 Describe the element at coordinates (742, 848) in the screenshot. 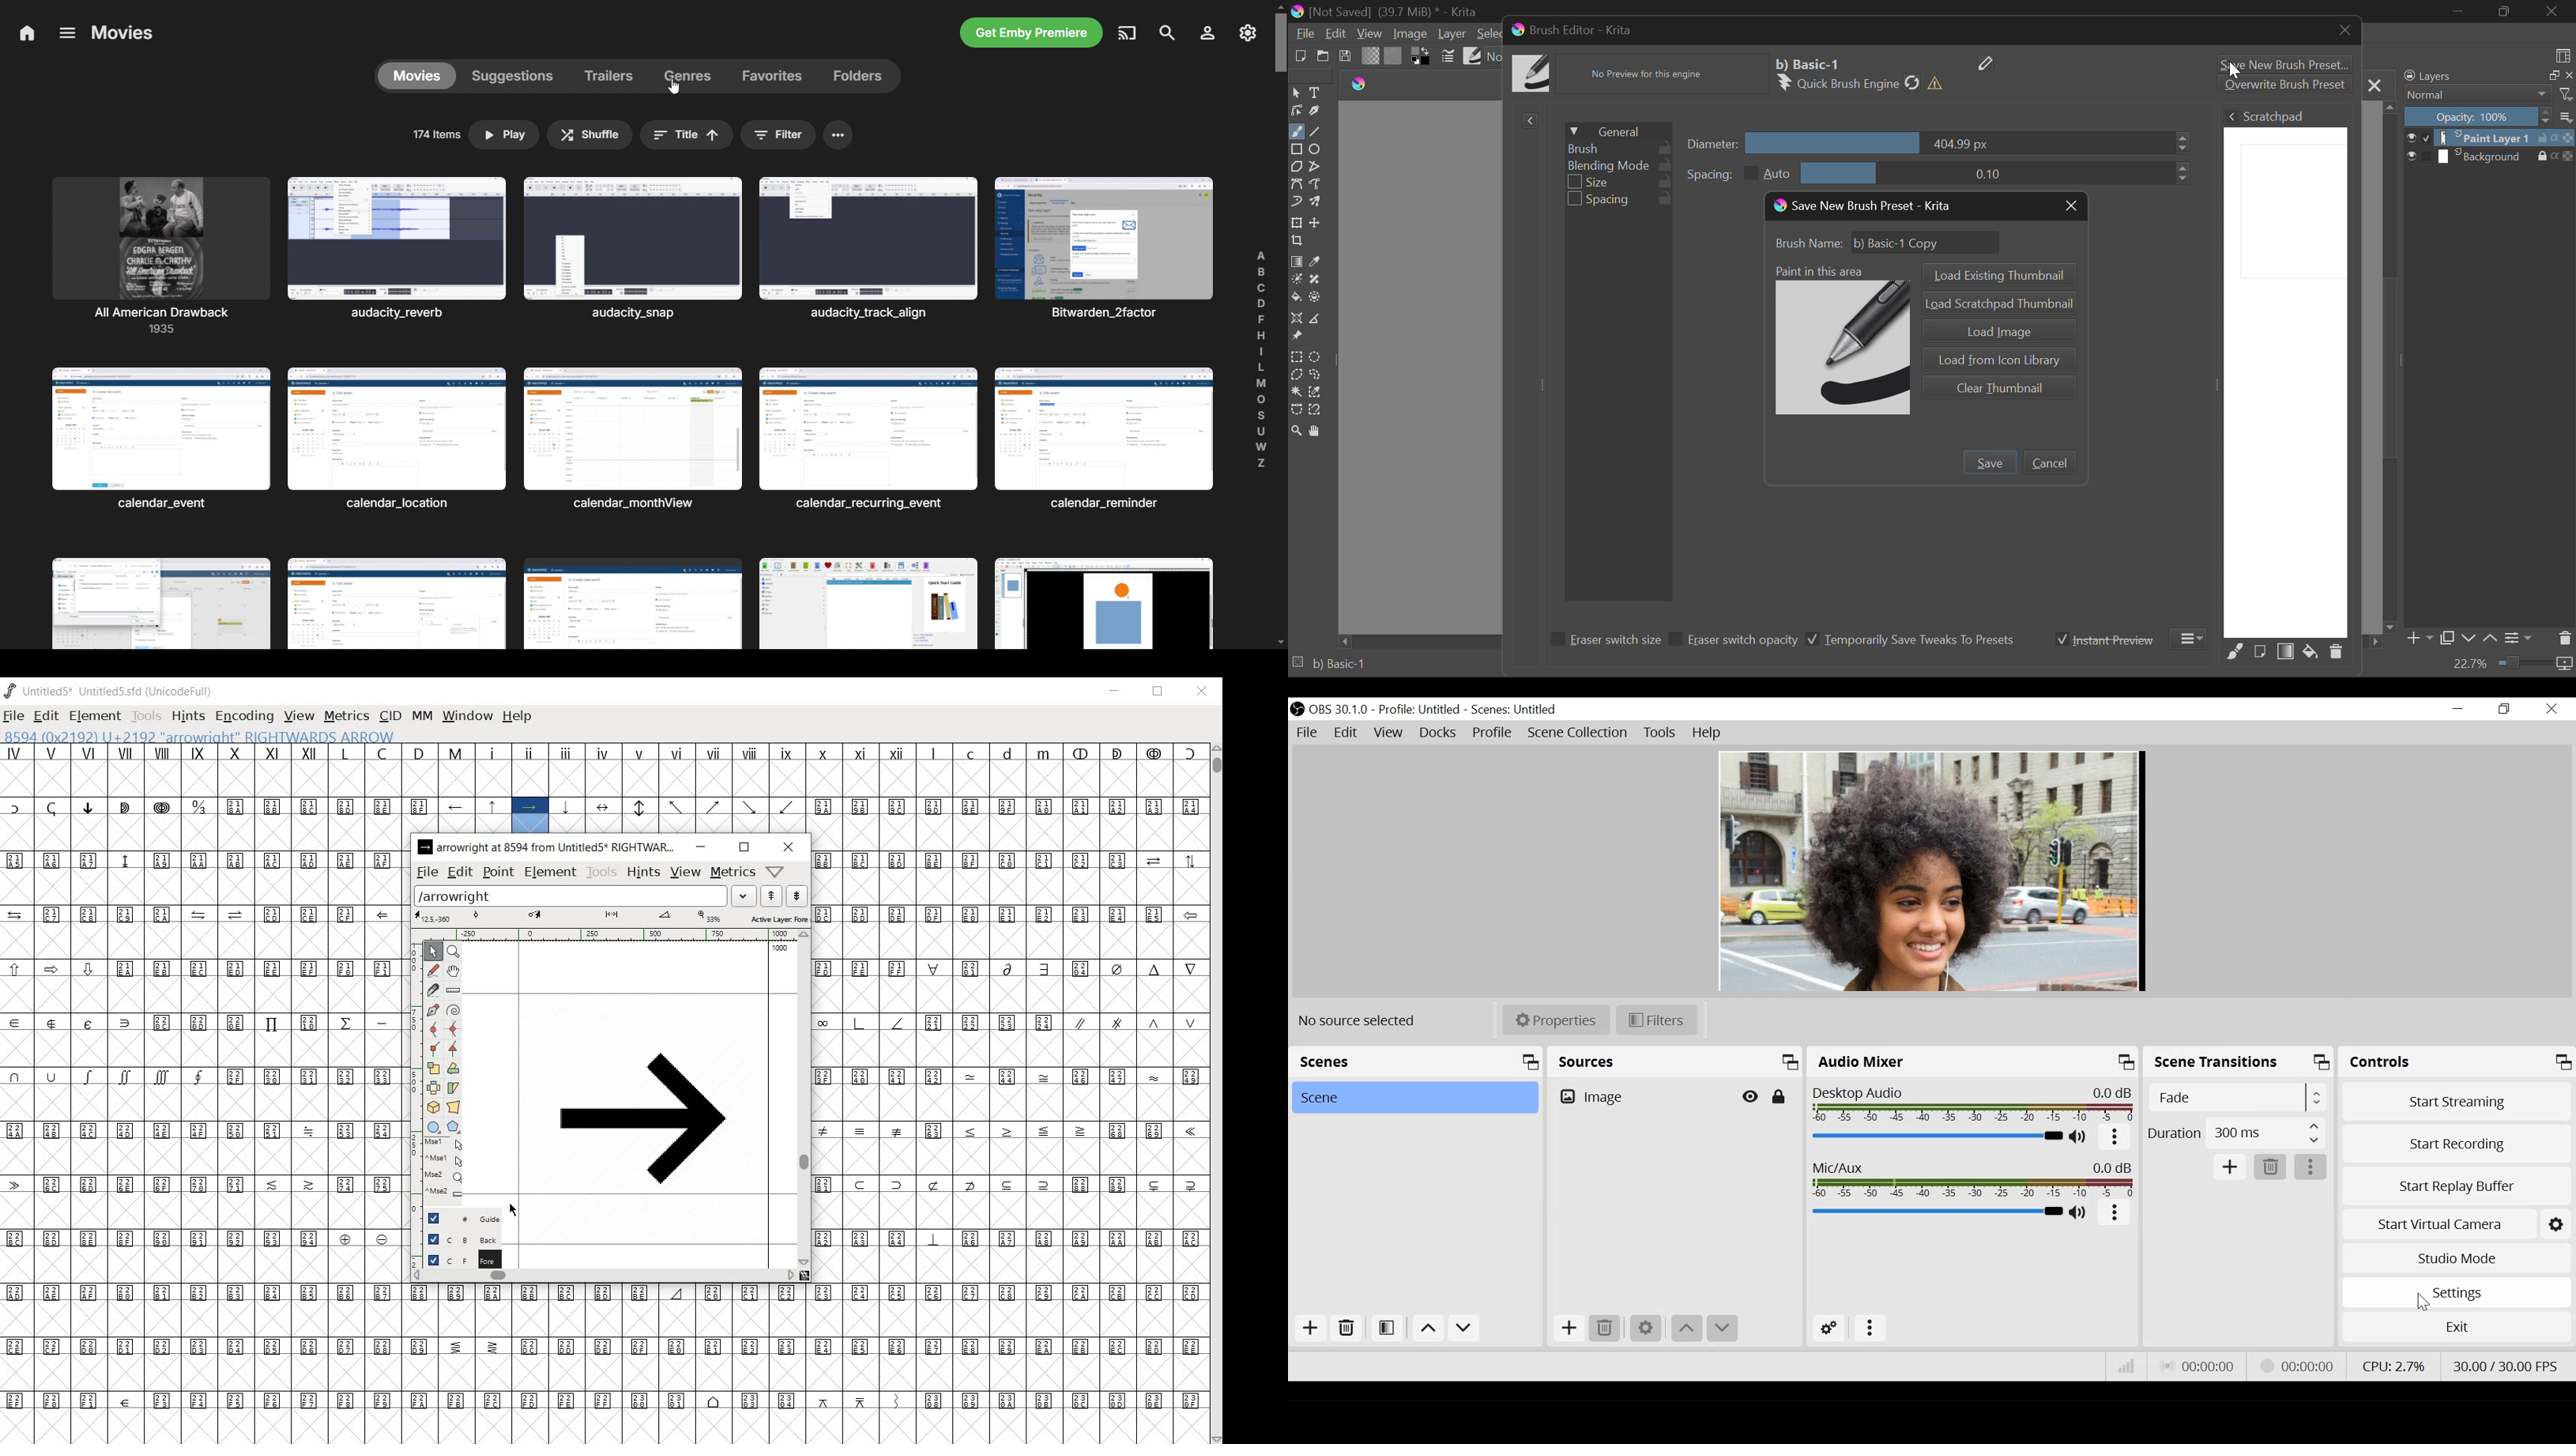

I see `restore` at that location.